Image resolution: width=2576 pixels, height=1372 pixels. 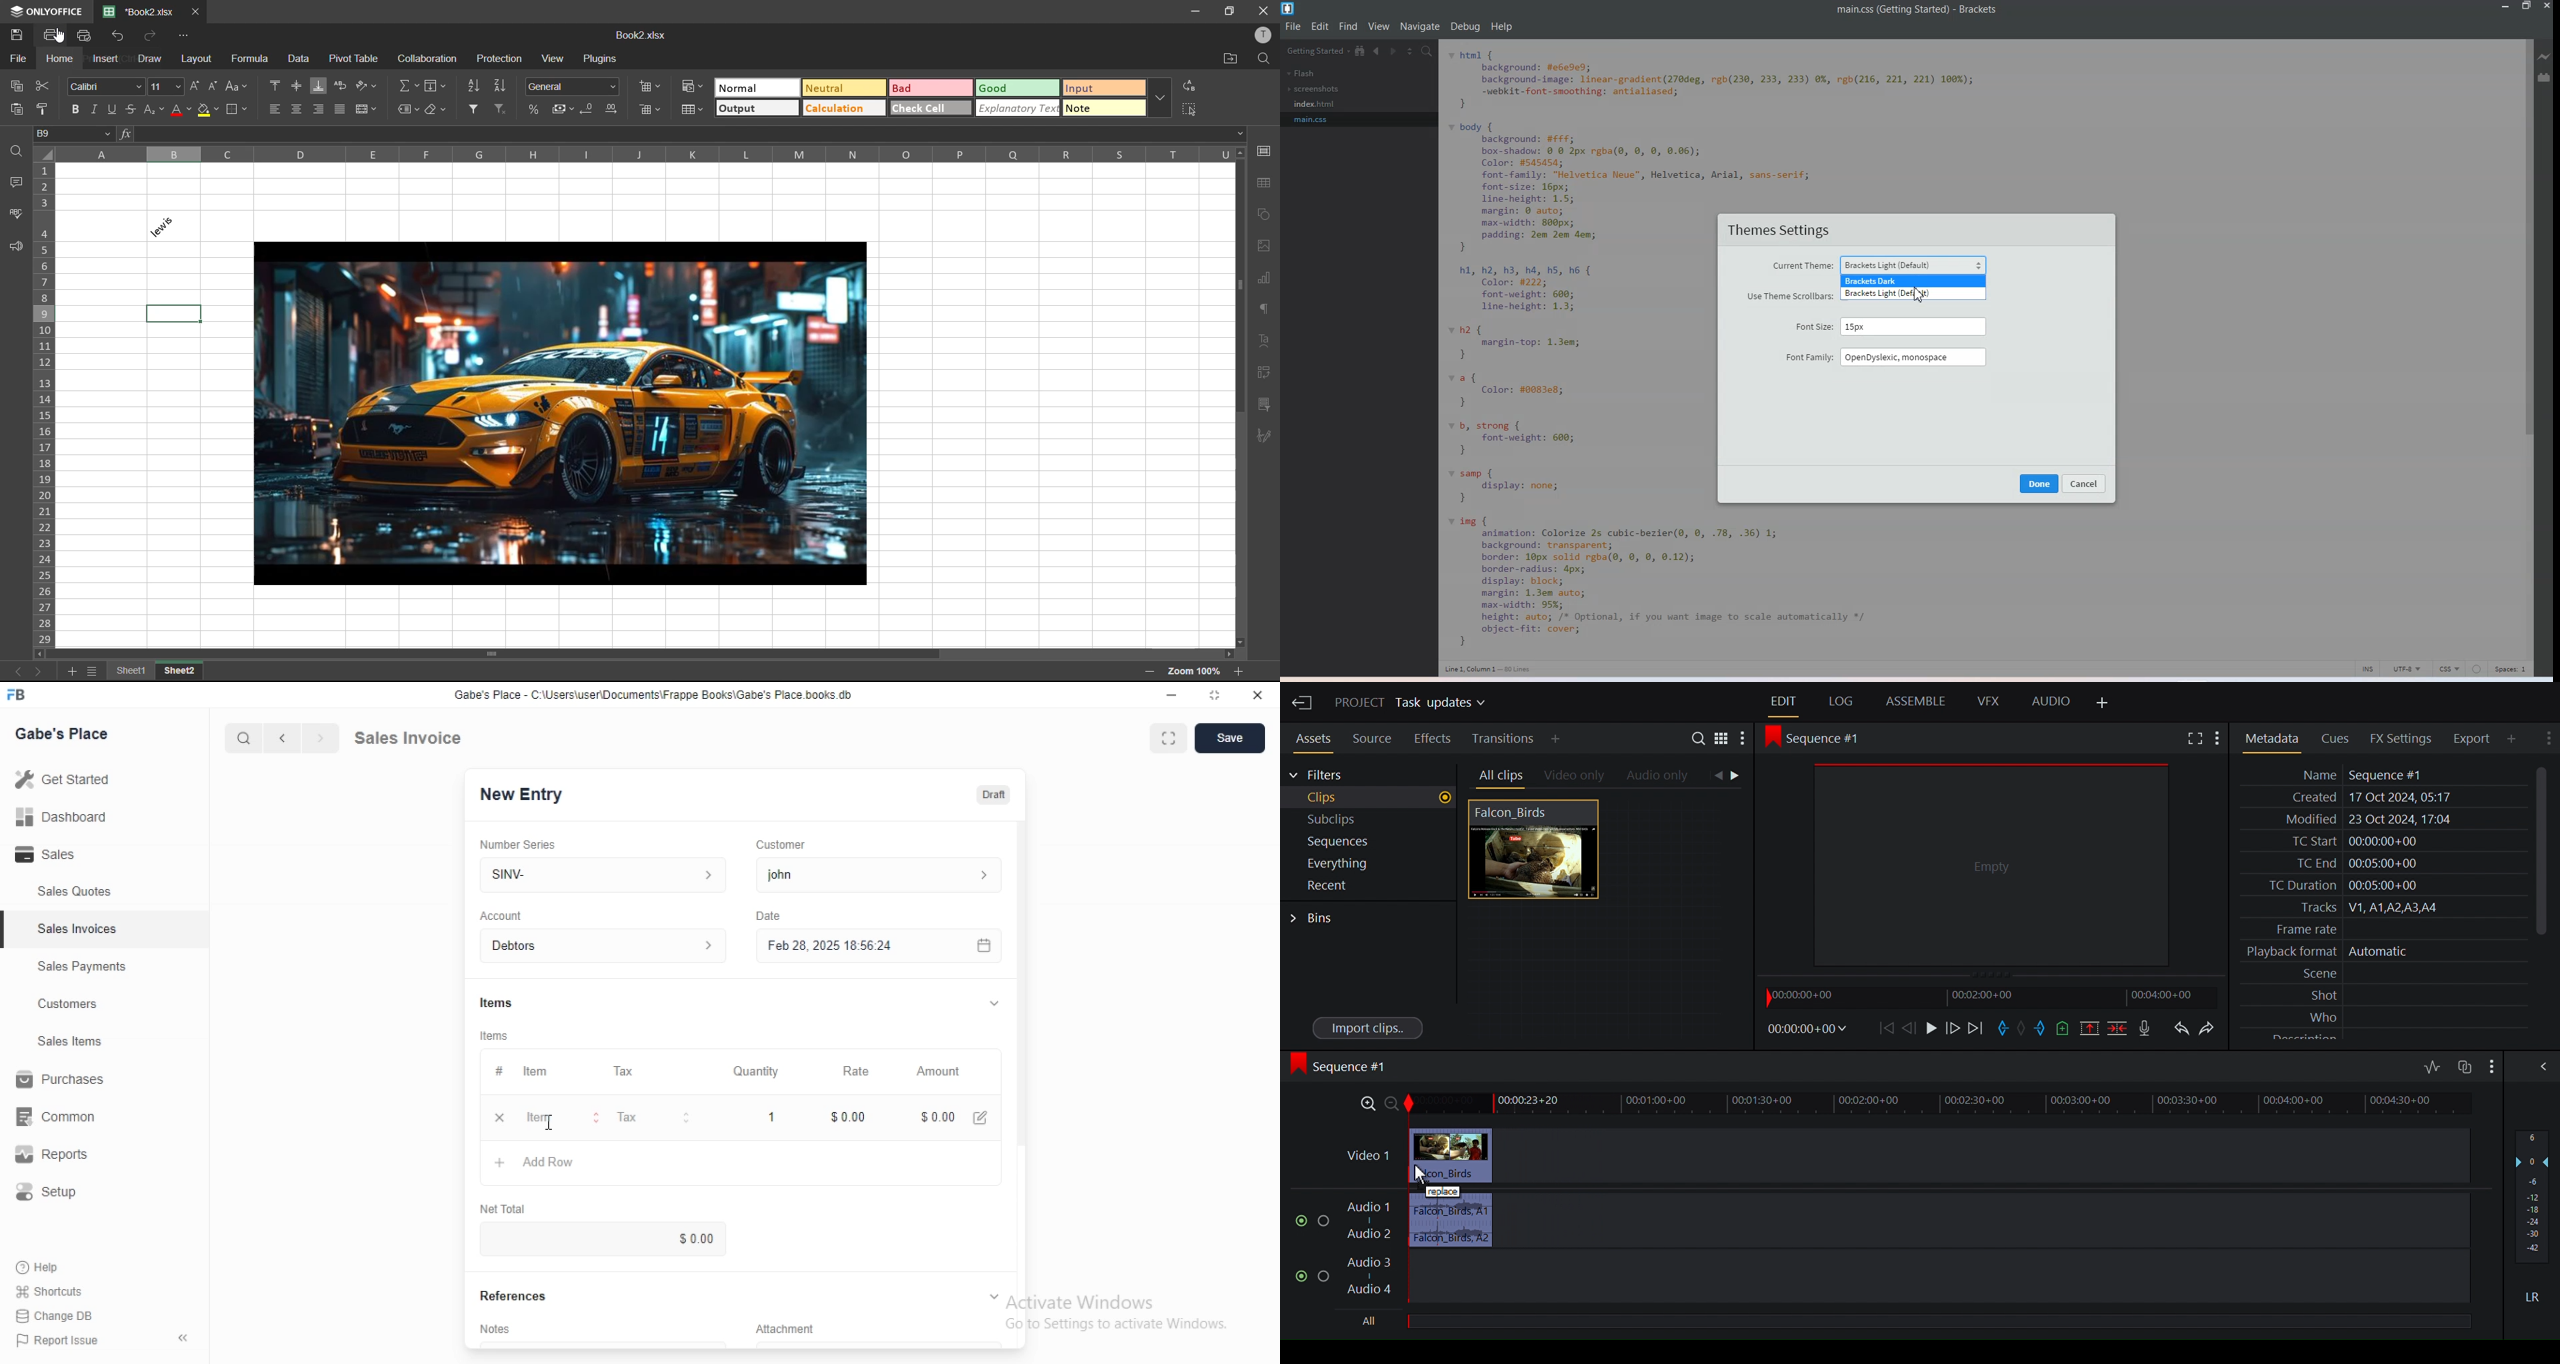 I want to click on Undo , so click(x=2181, y=1029).